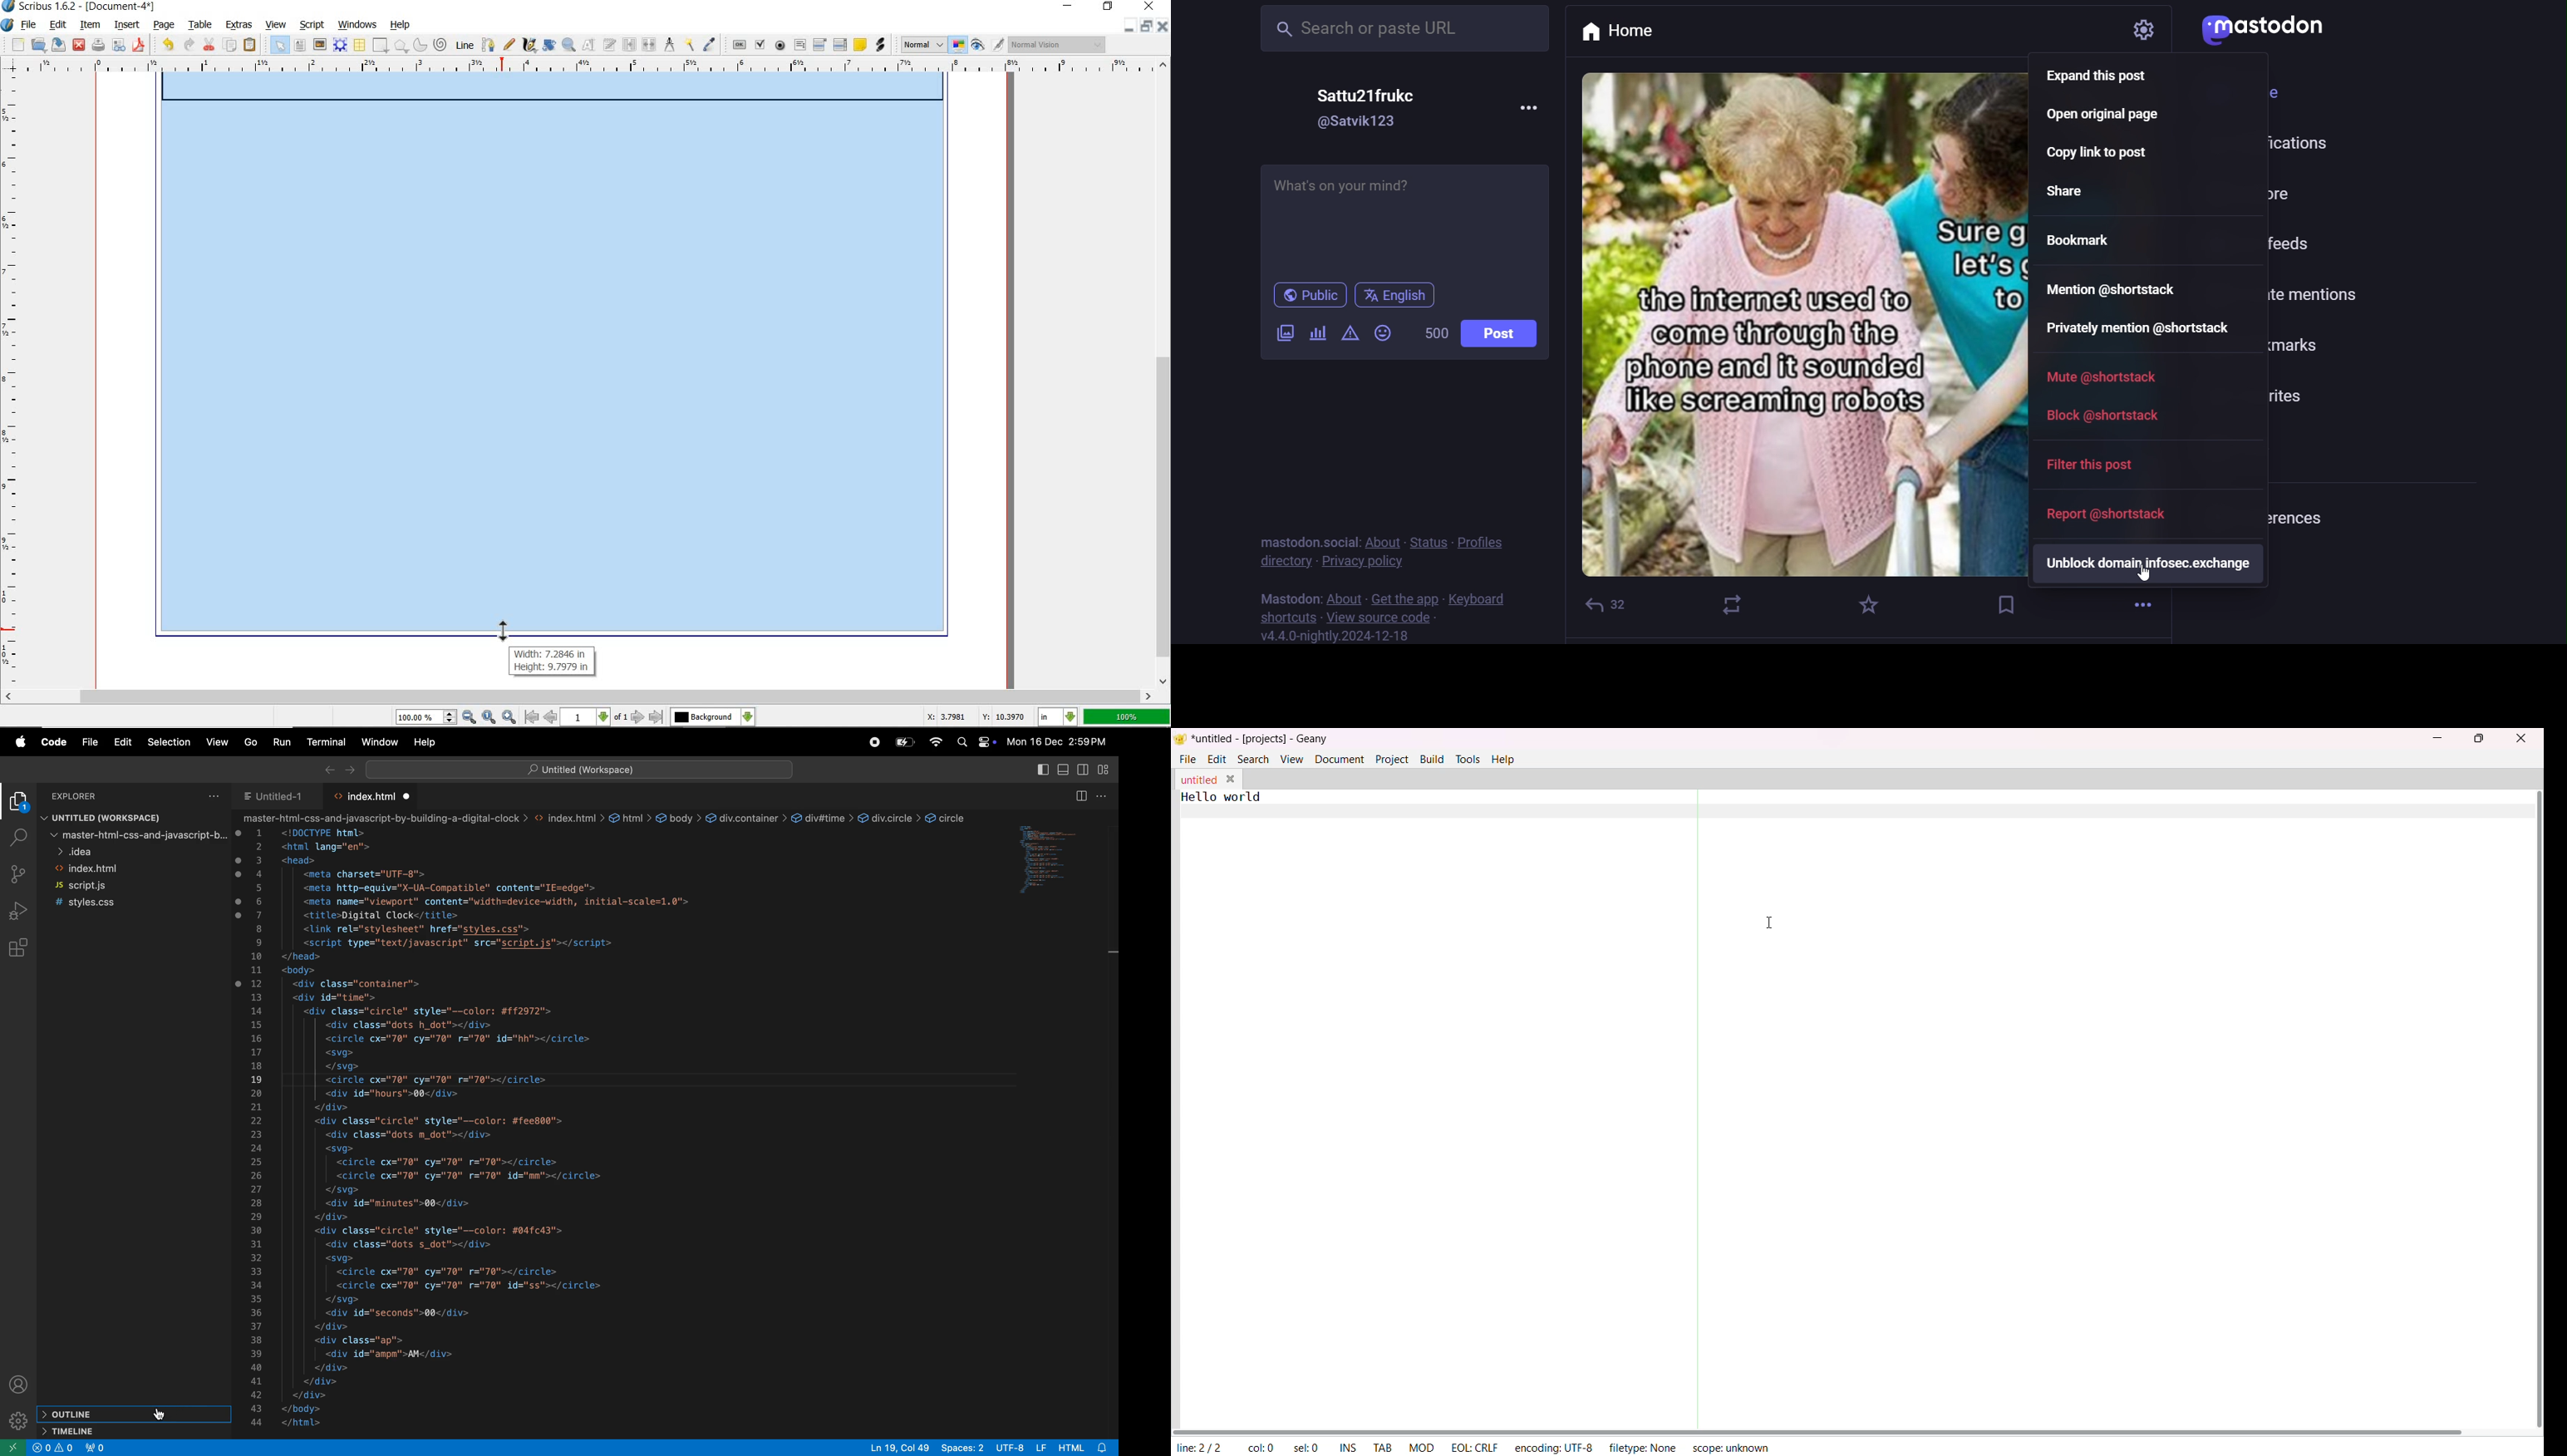  What do you see at coordinates (737, 44) in the screenshot?
I see `pdf push button` at bounding box center [737, 44].